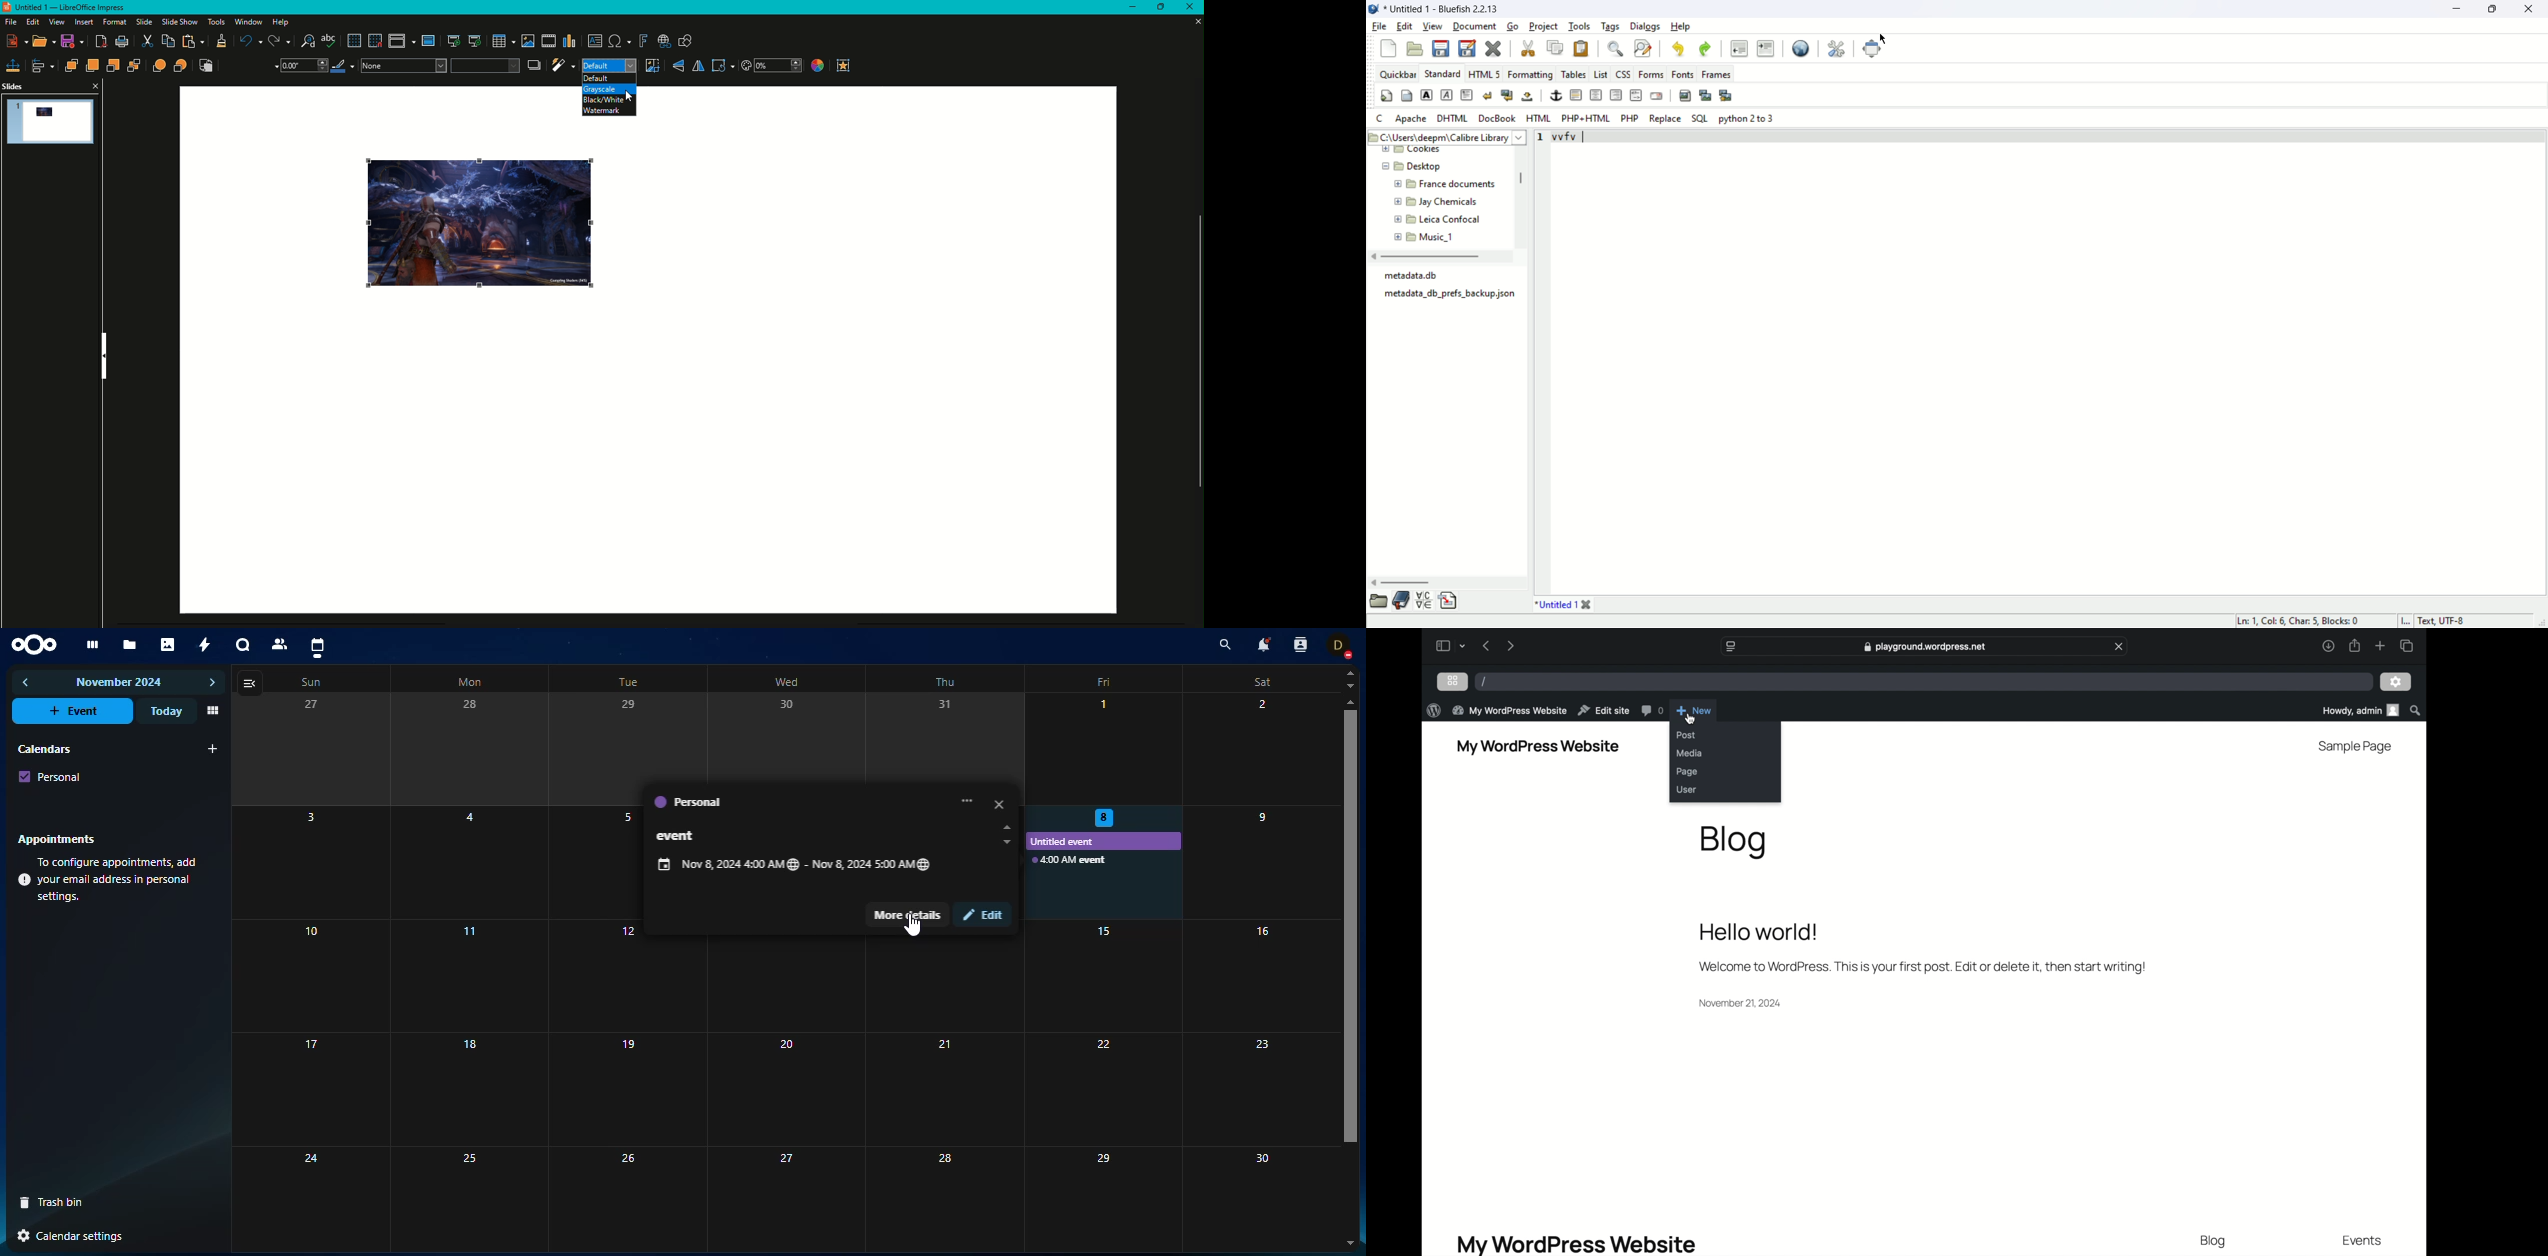 Image resolution: width=2548 pixels, height=1260 pixels. Describe the element at coordinates (945, 683) in the screenshot. I see `thu` at that location.